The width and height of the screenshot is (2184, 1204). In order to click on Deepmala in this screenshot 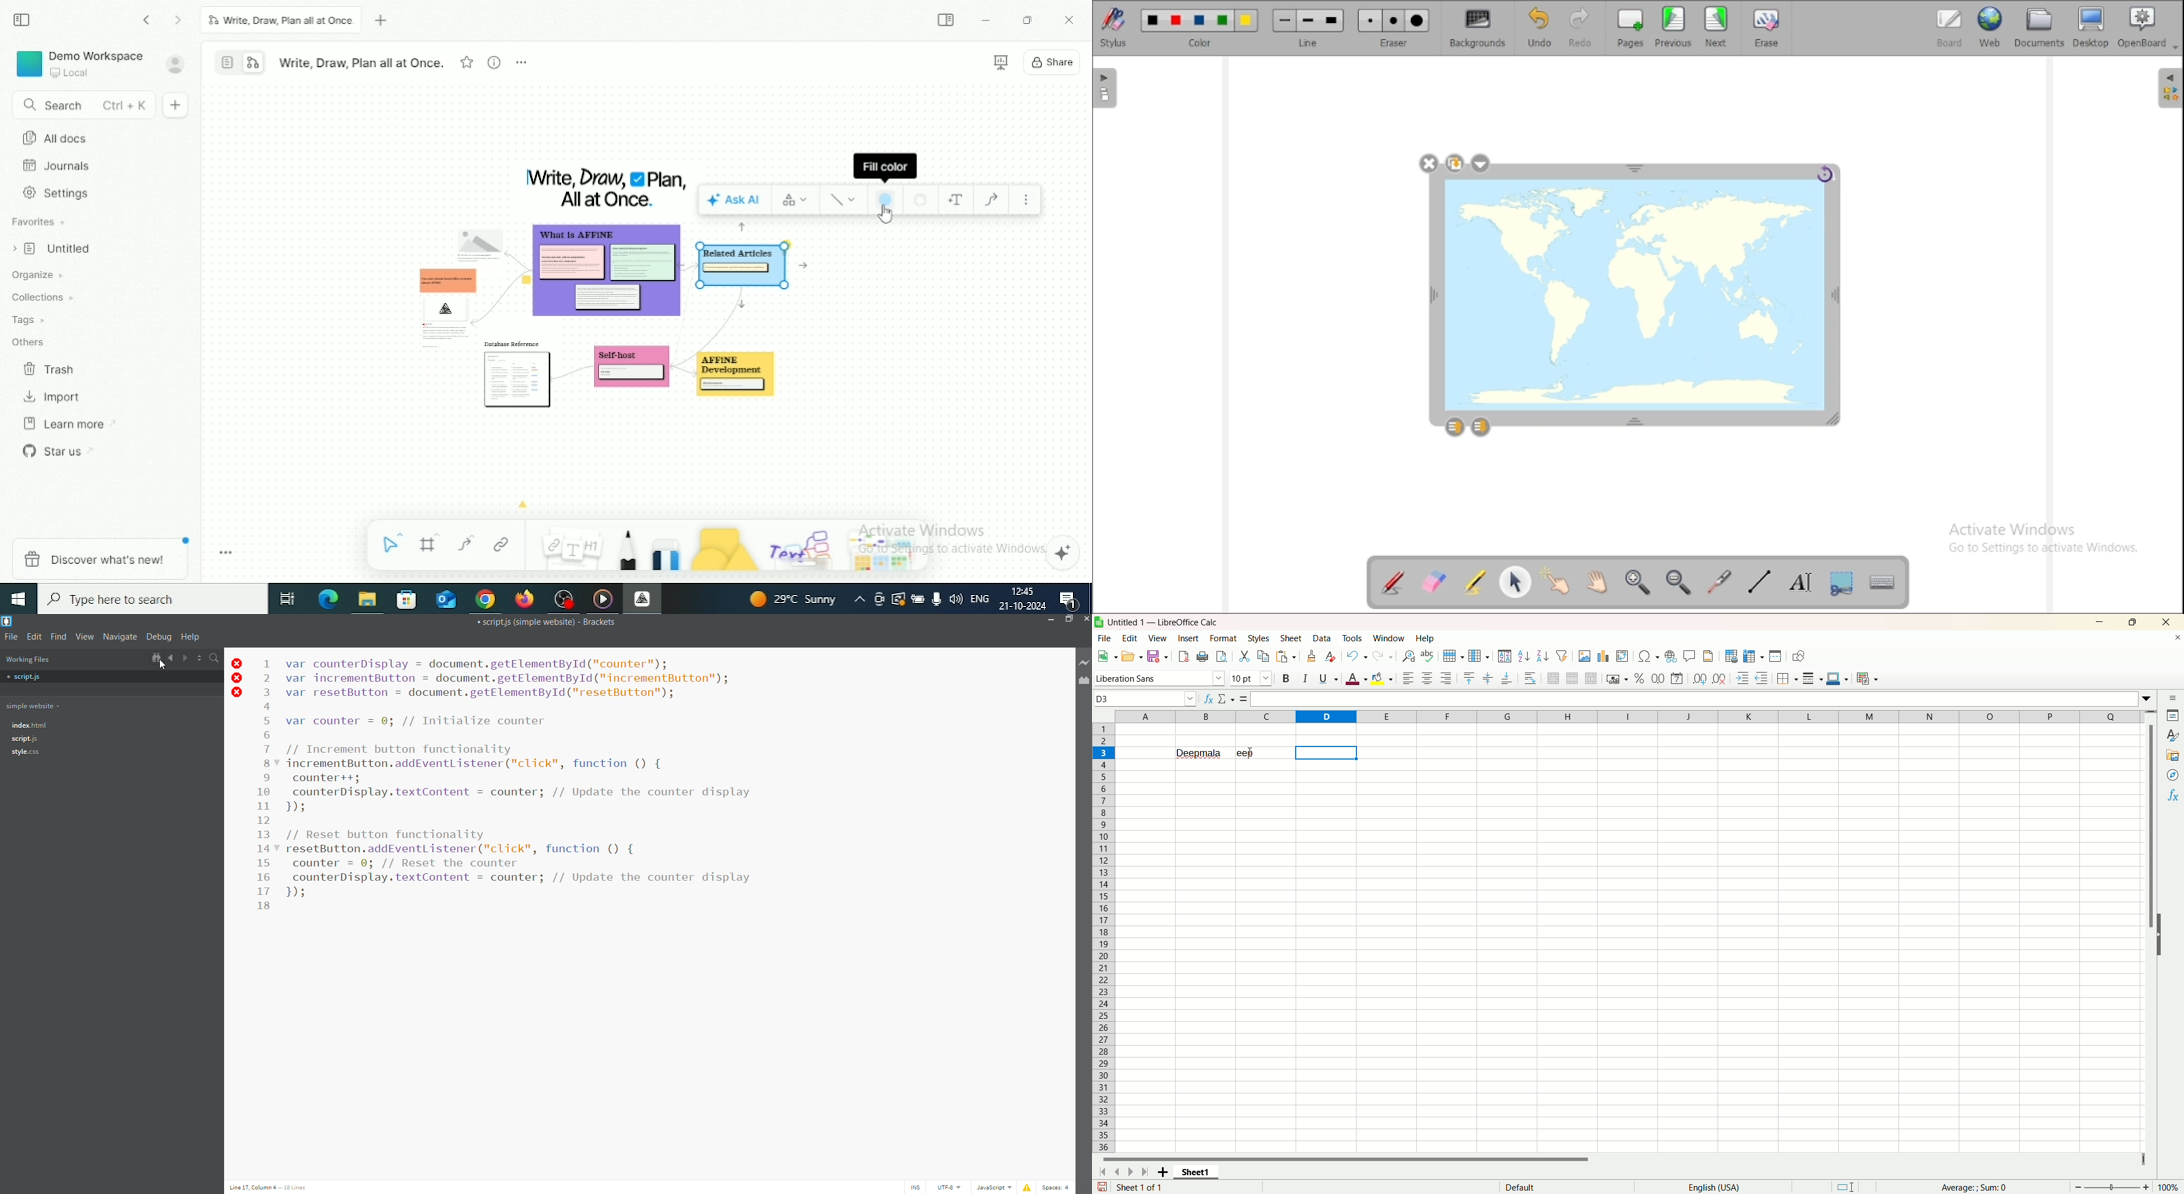, I will do `click(1200, 752)`.